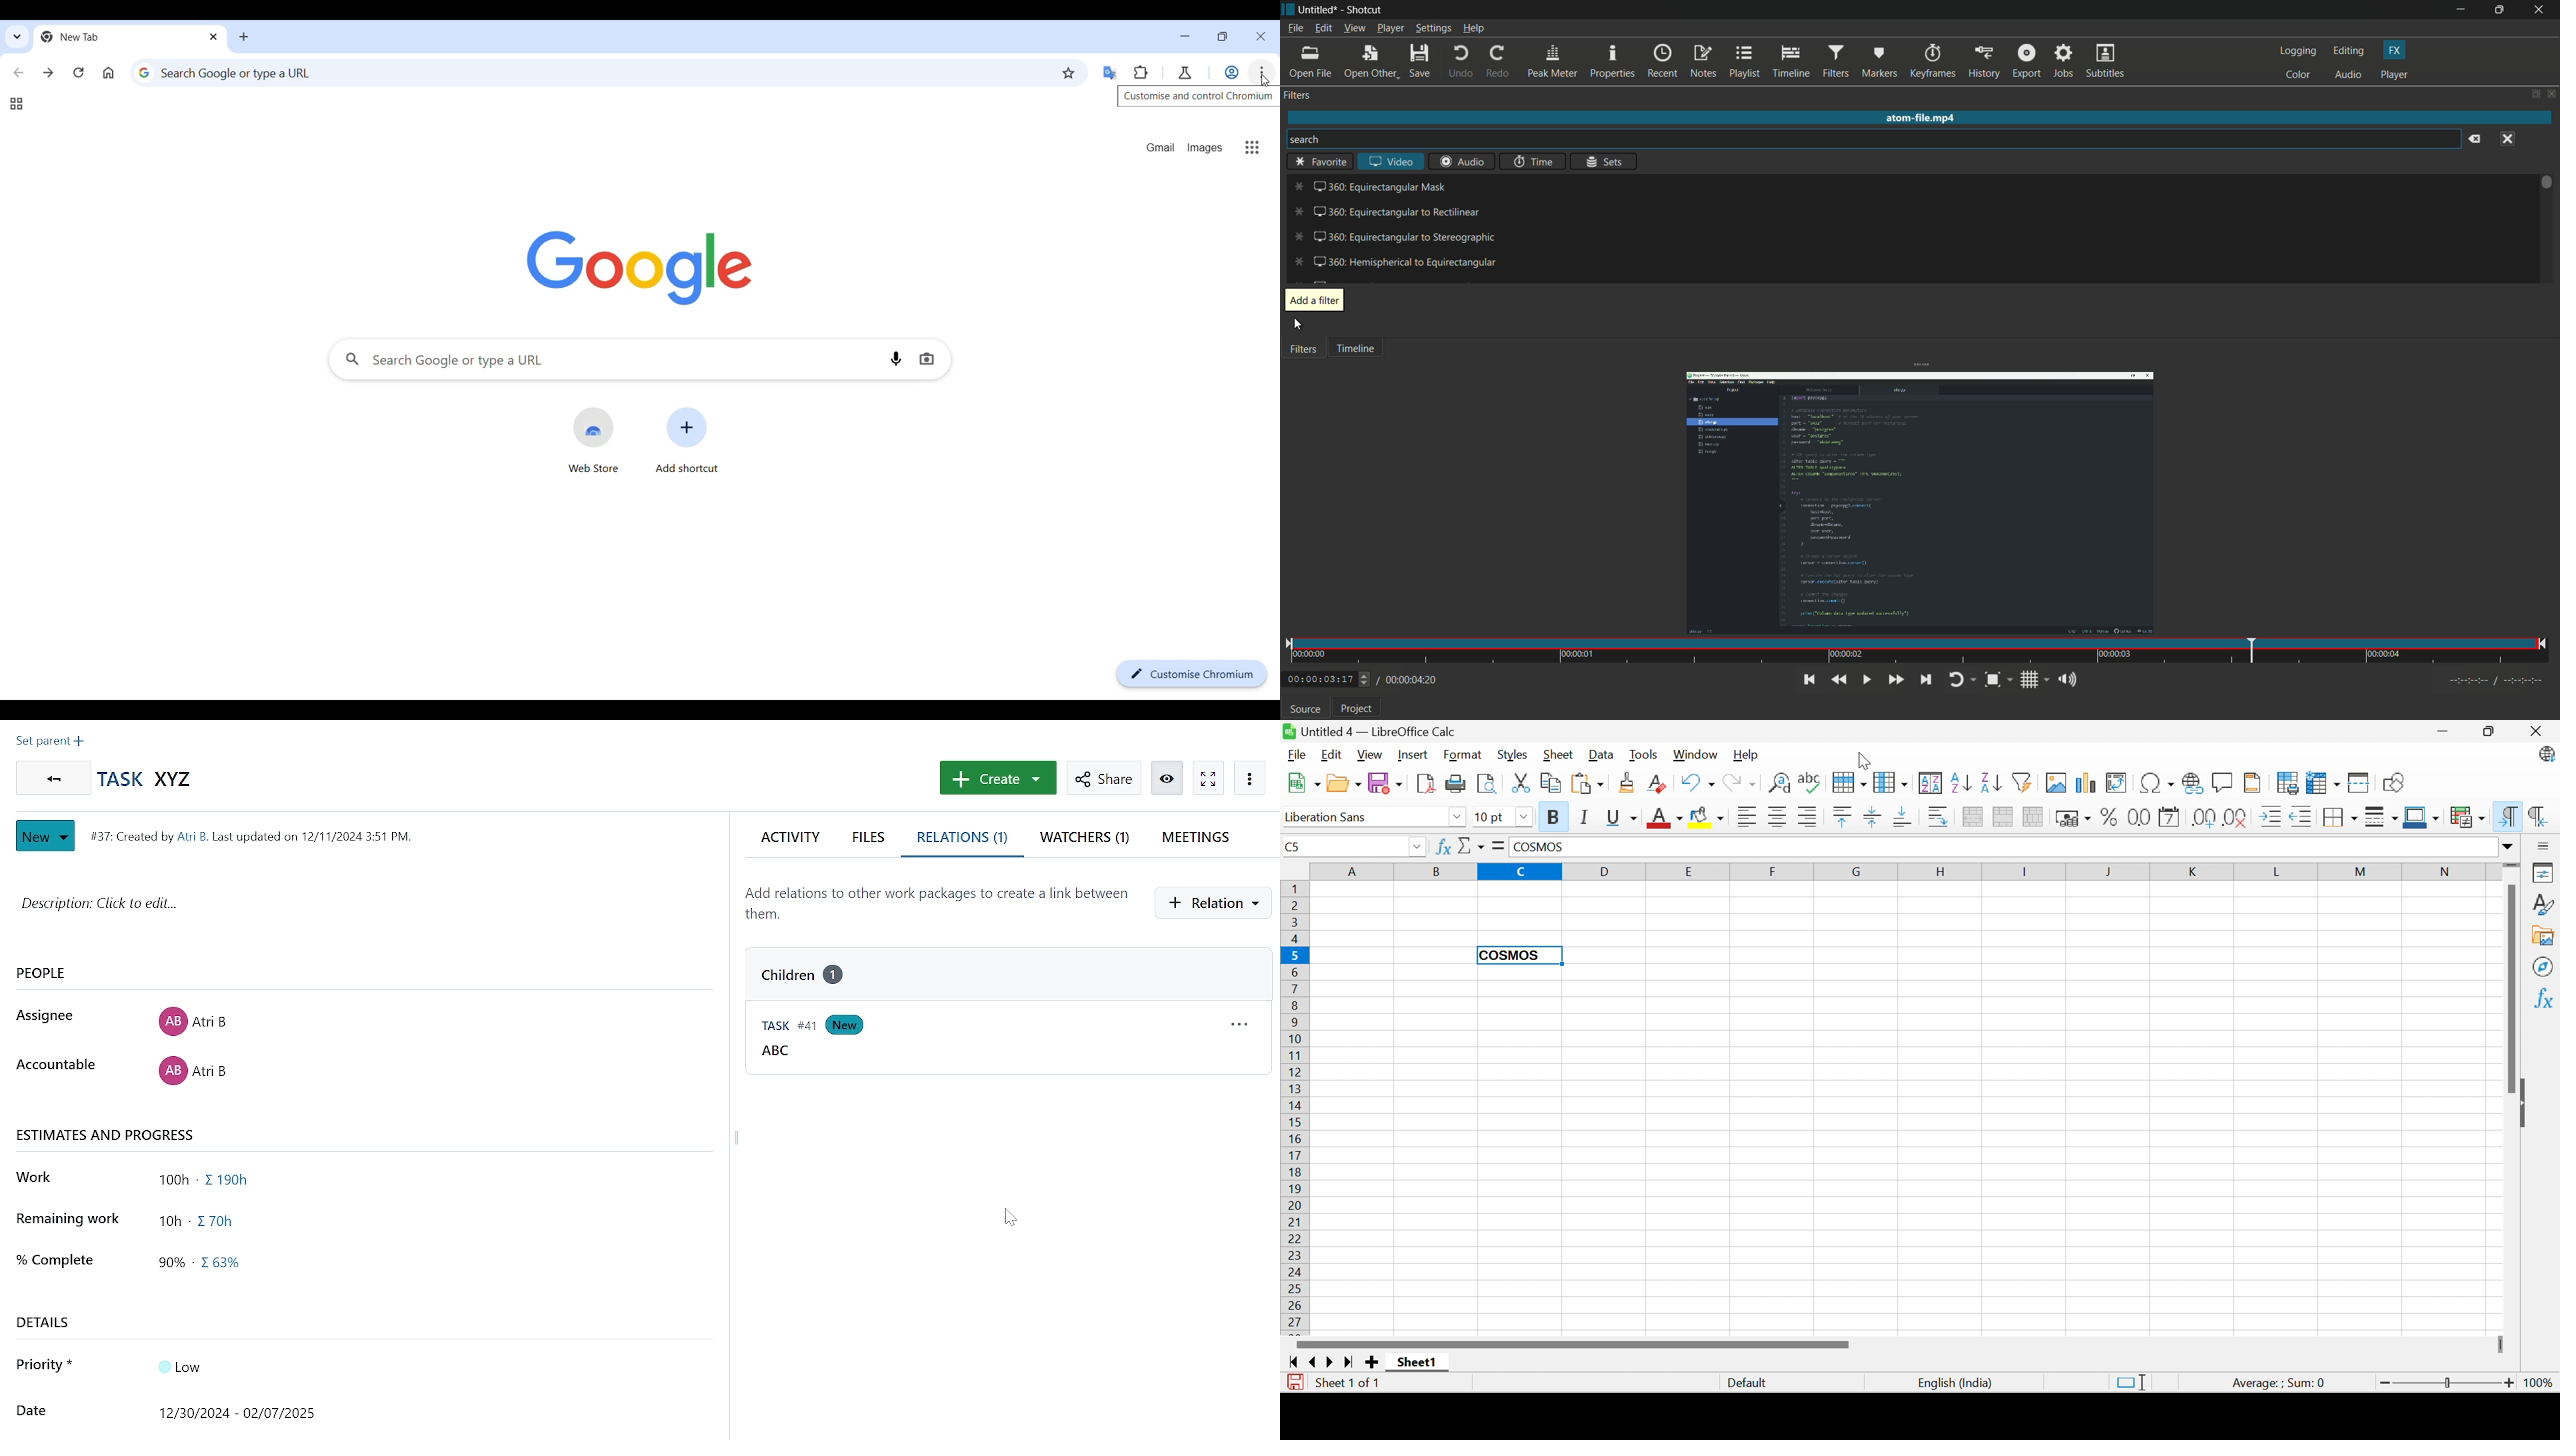 Image resolution: width=2576 pixels, height=1456 pixels. Describe the element at coordinates (2301, 817) in the screenshot. I see `Decrease Indent` at that location.